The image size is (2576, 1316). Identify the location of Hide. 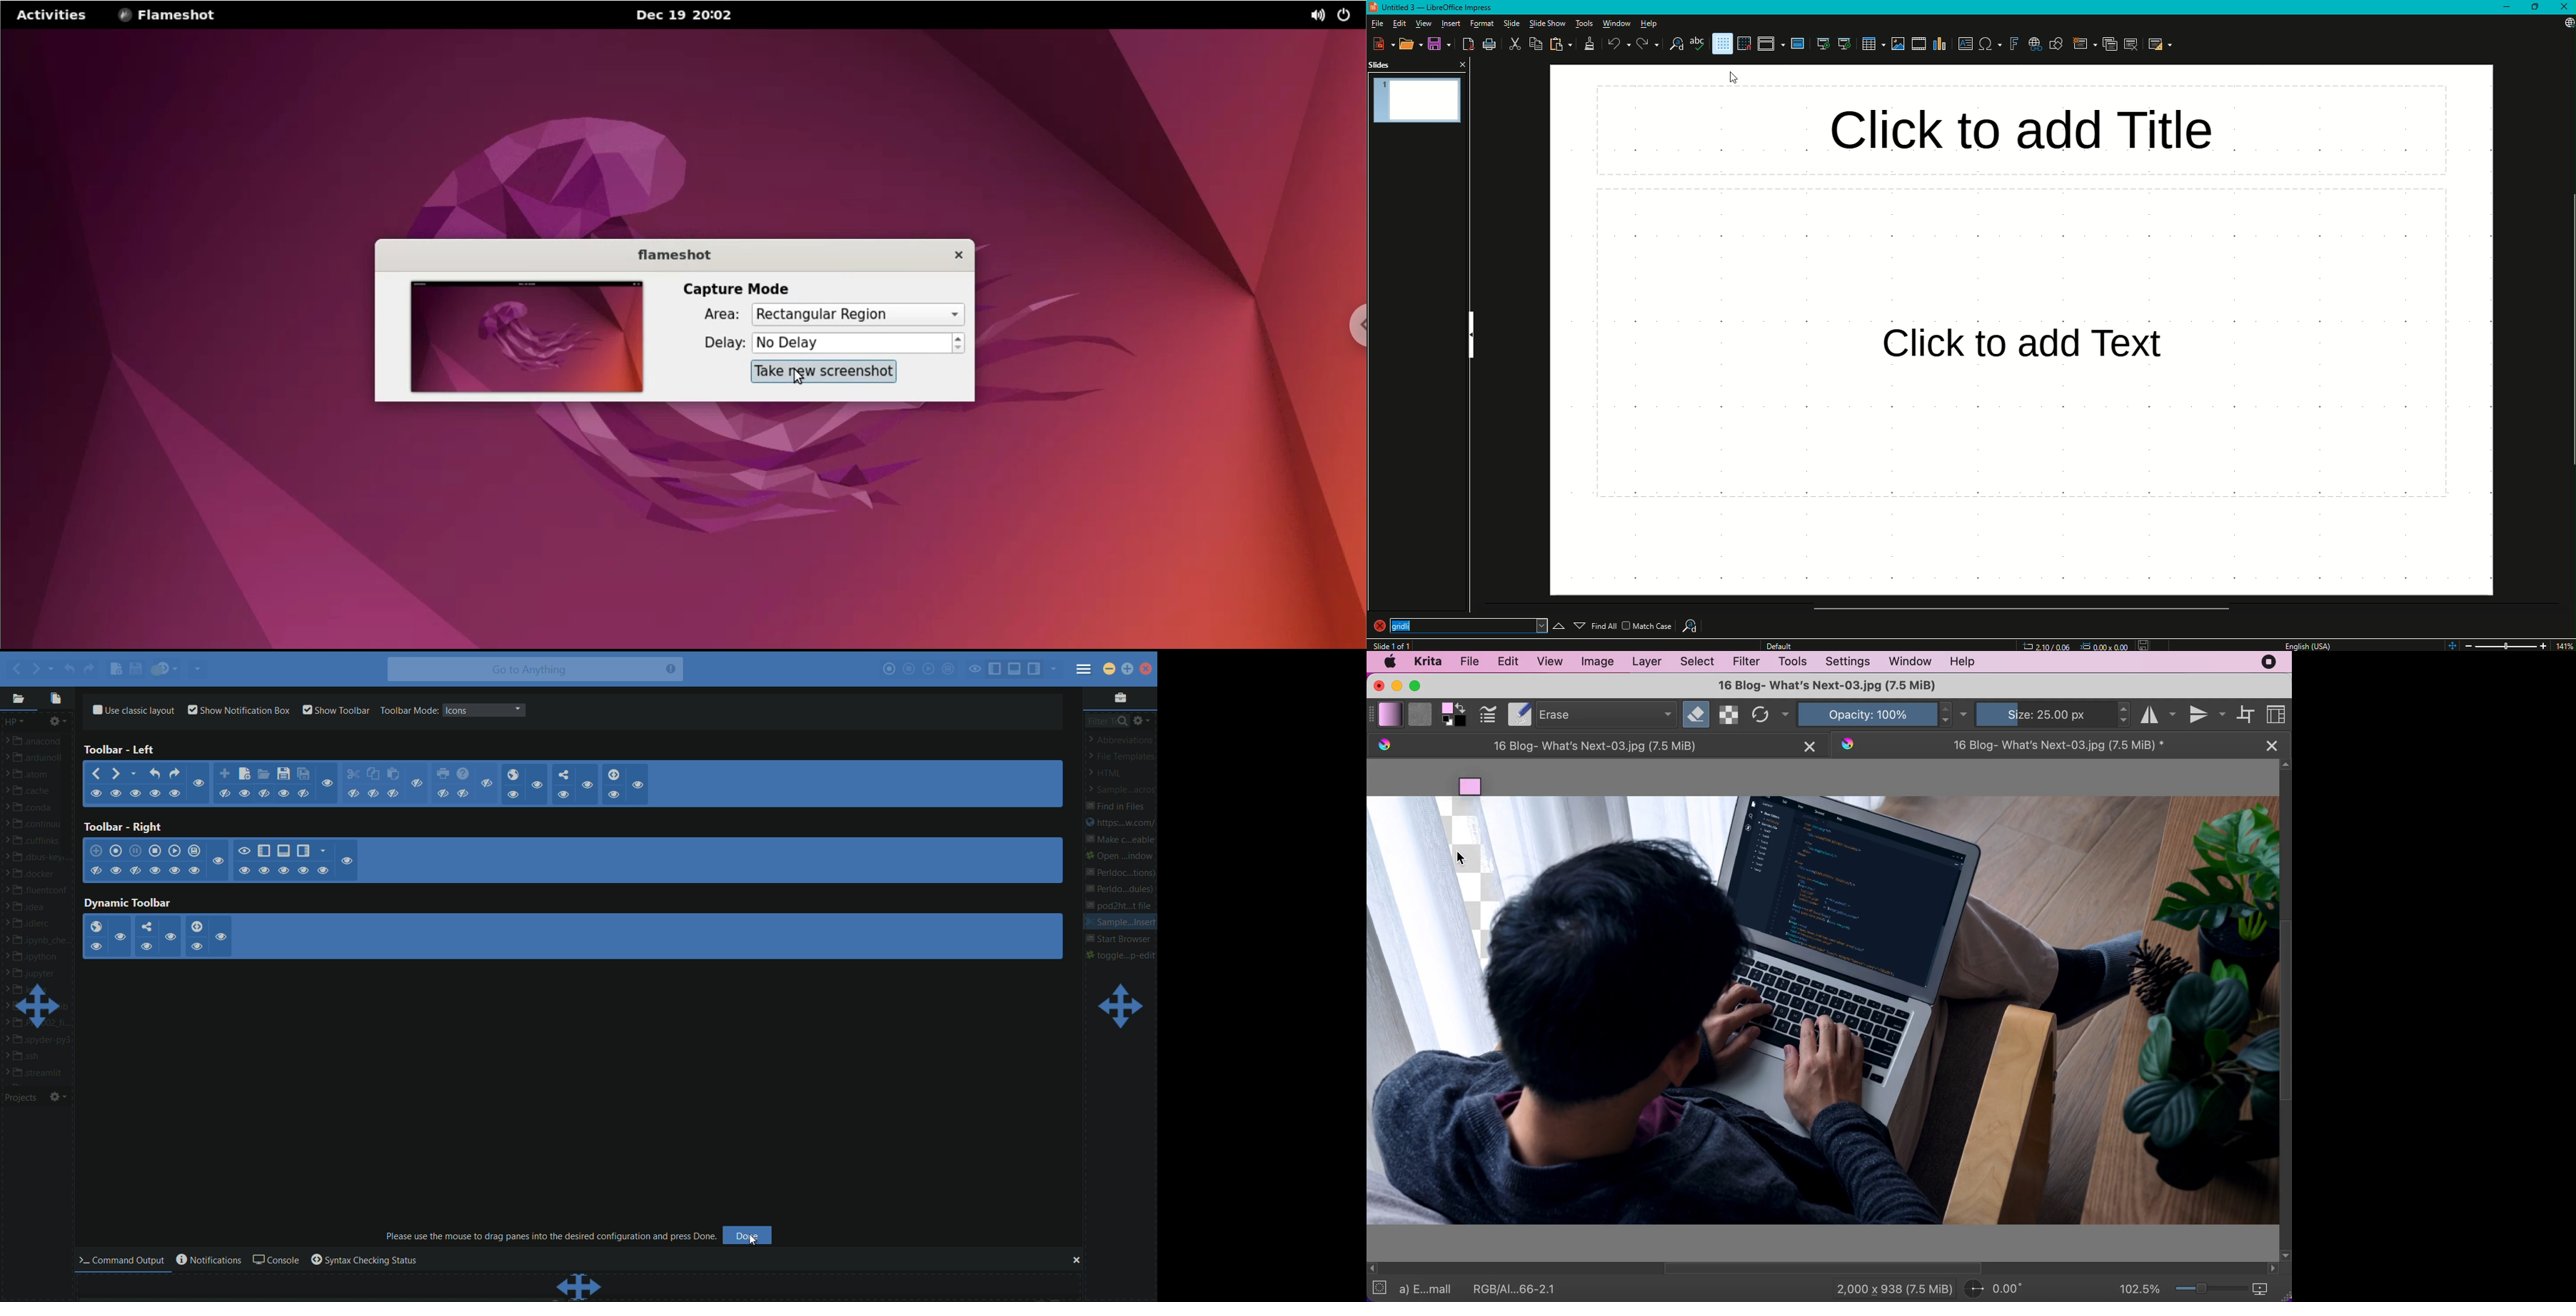
(1470, 332).